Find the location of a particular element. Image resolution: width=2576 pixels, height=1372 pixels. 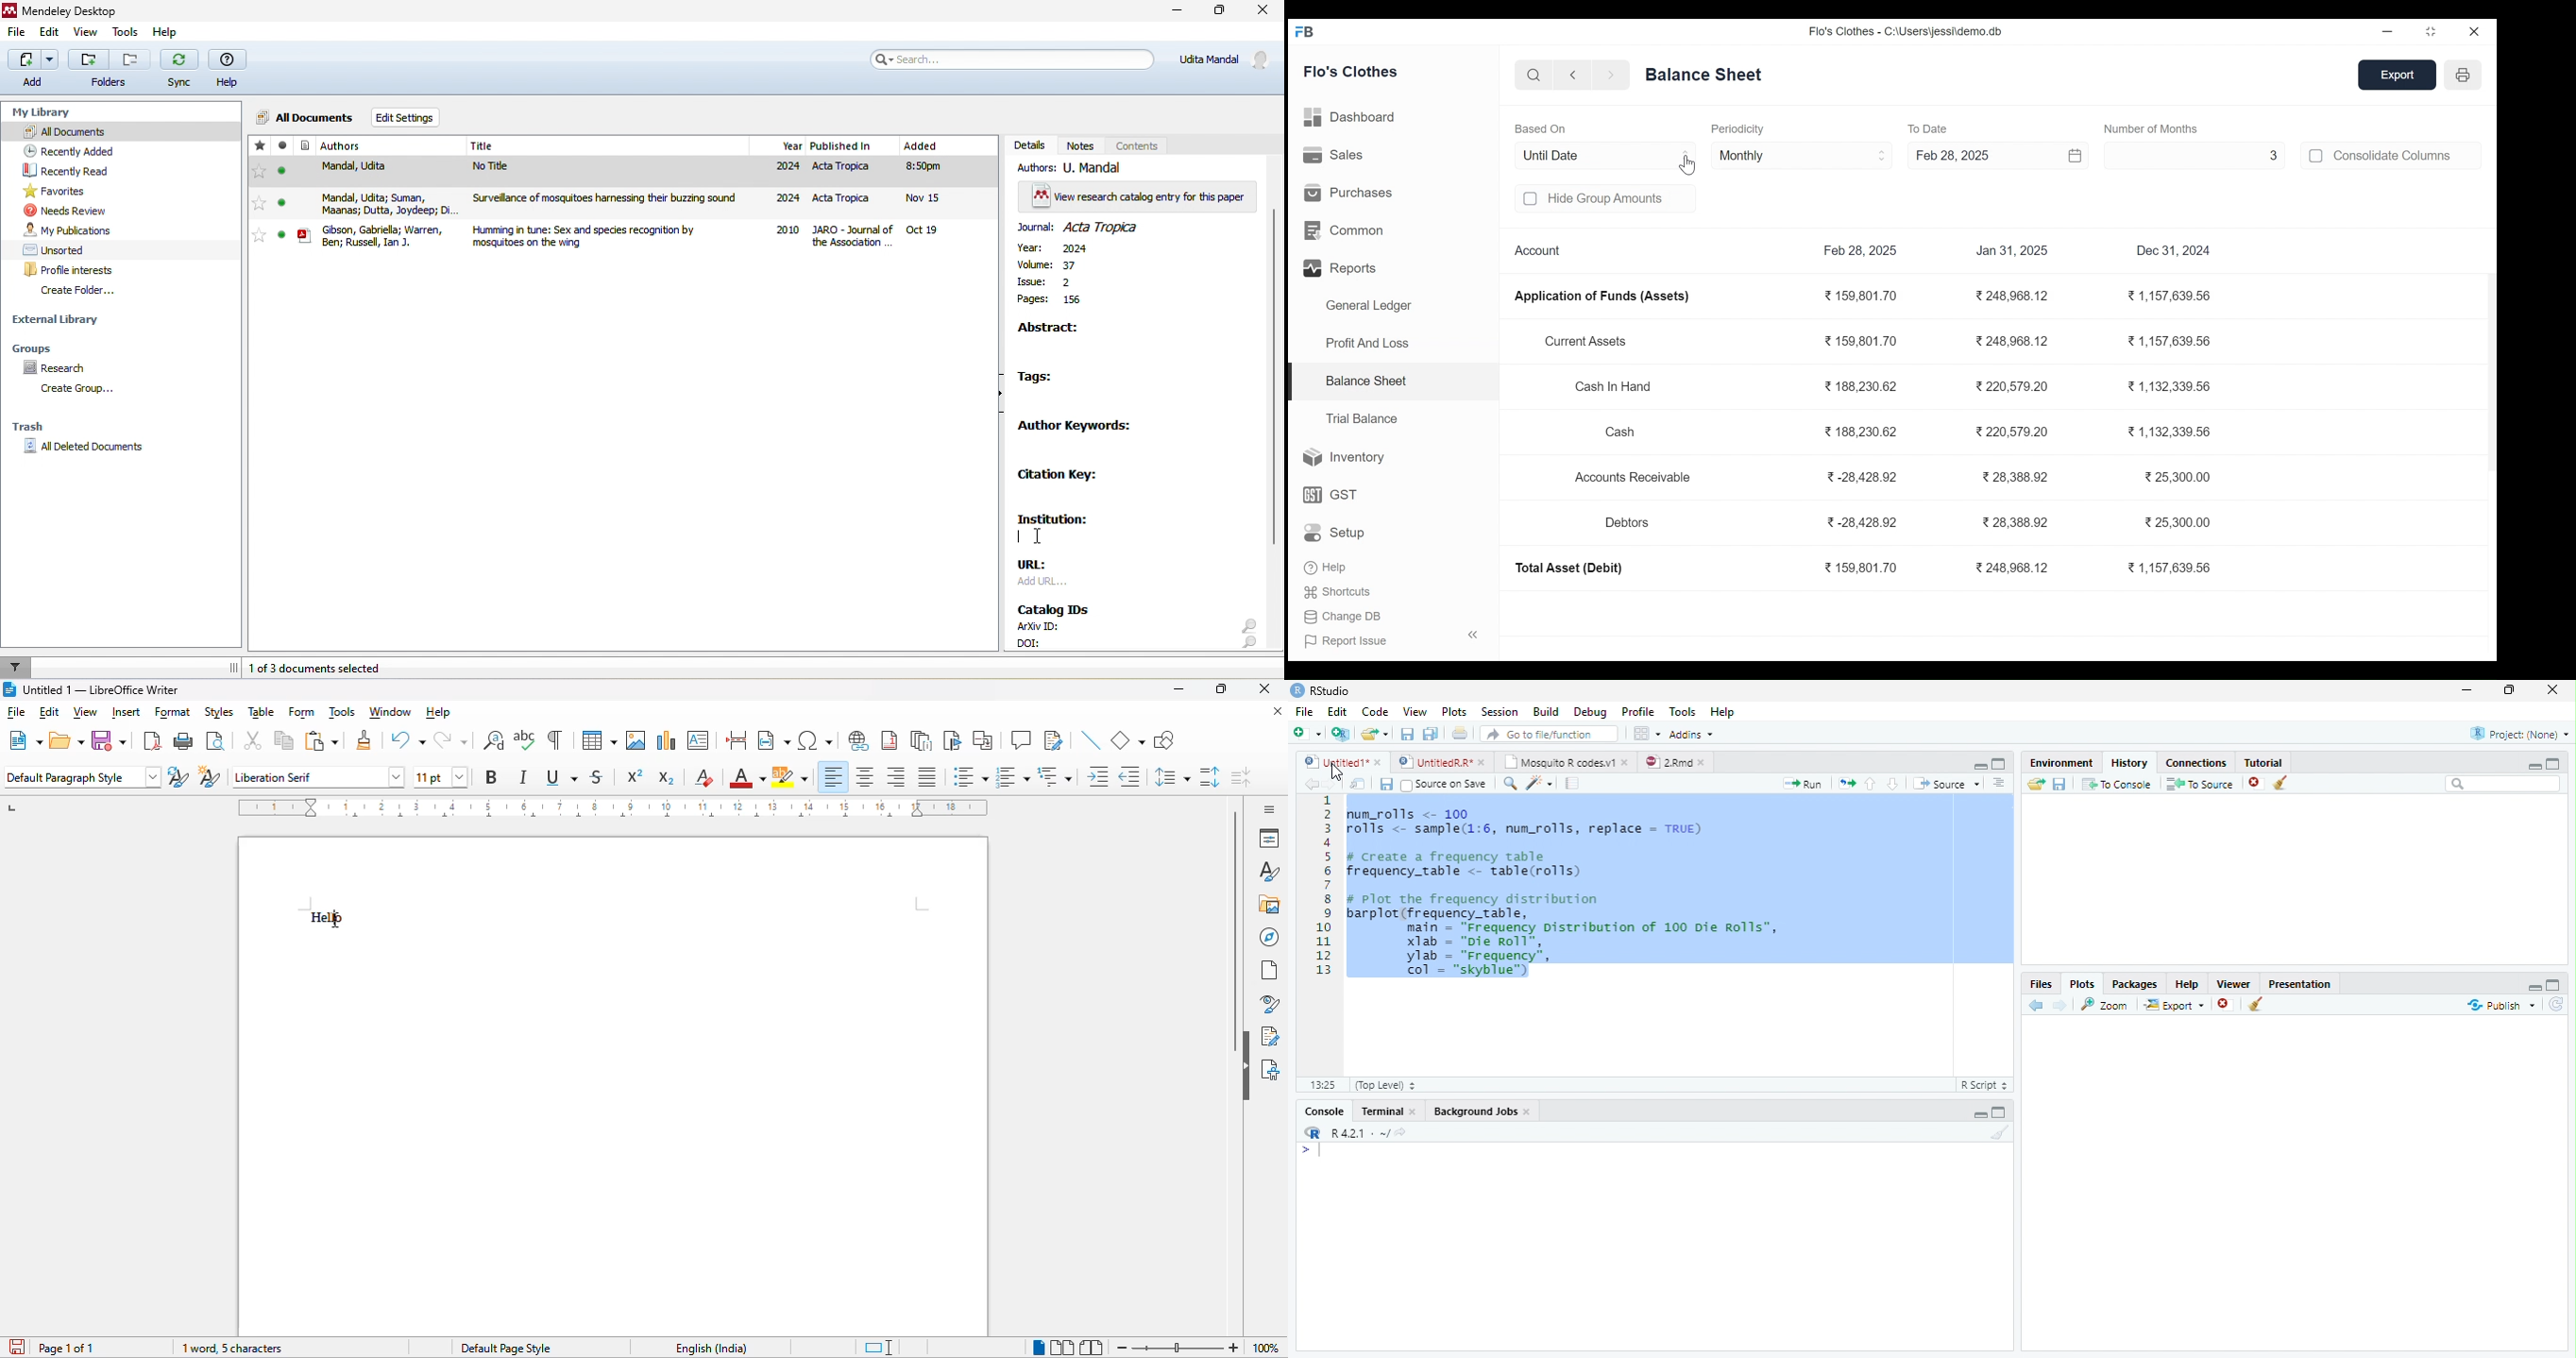

Report Issue is located at coordinates (1347, 639).